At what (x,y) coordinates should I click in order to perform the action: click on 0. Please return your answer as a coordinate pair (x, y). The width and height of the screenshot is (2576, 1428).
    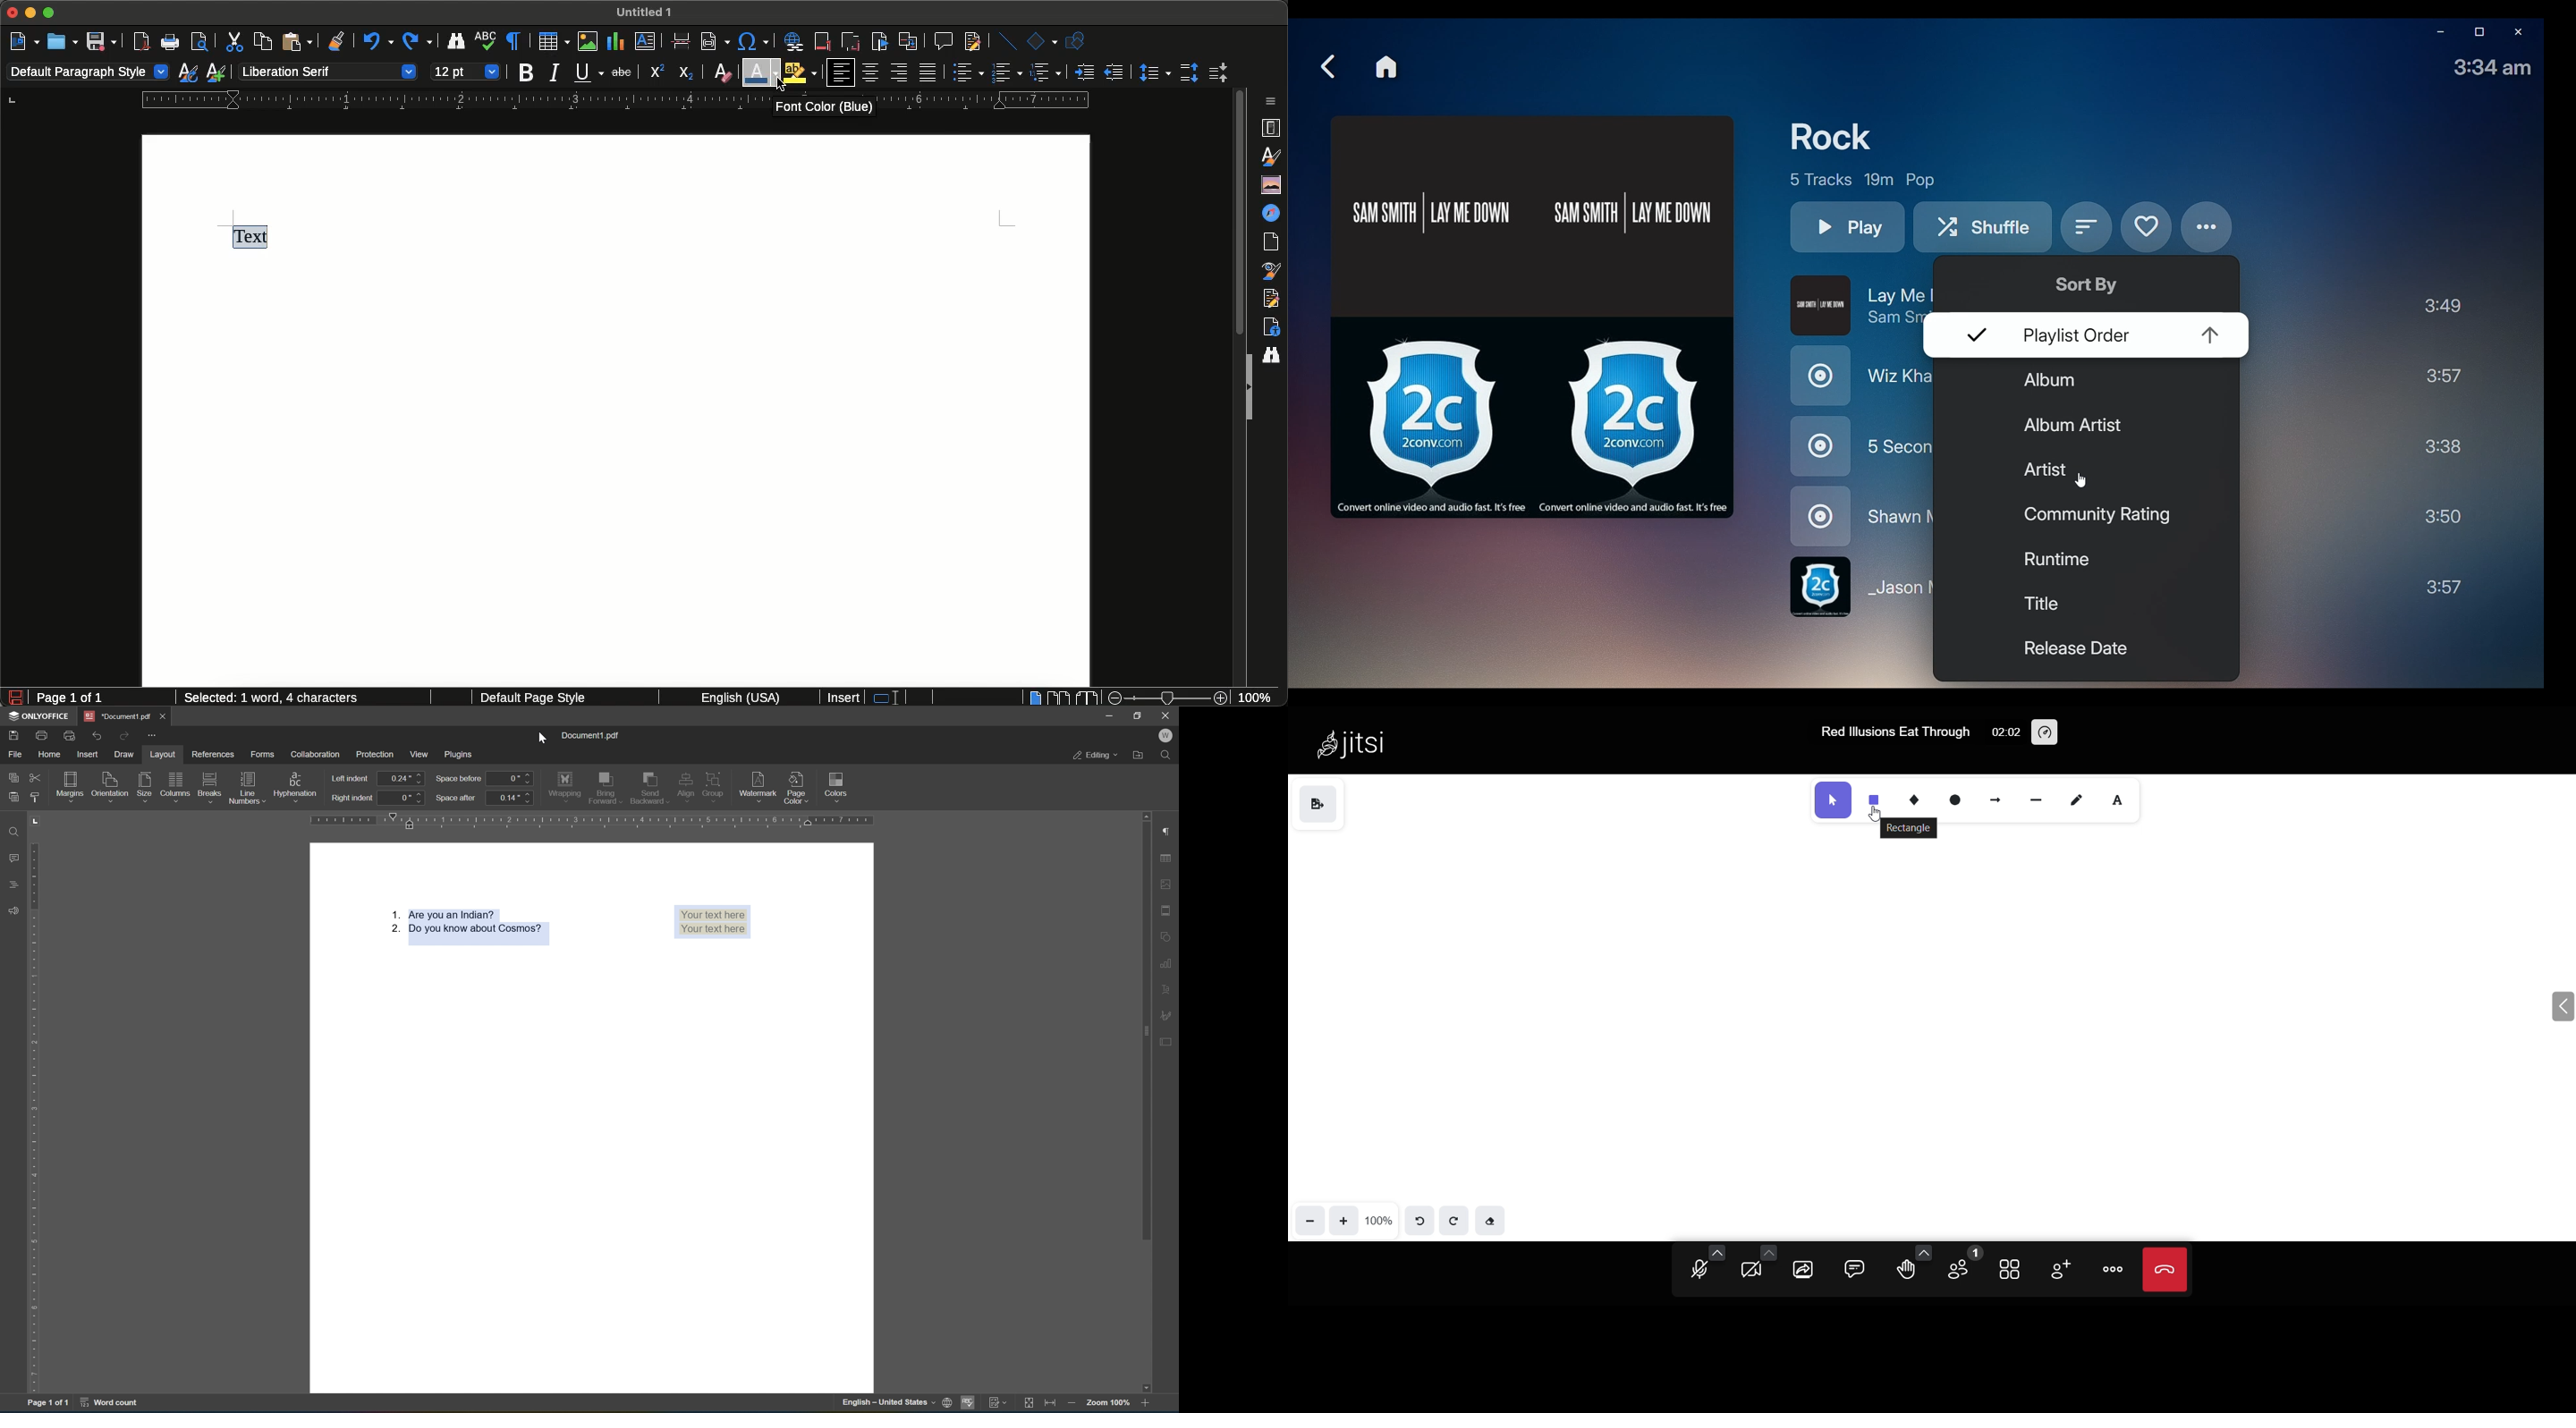
    Looking at the image, I should click on (404, 800).